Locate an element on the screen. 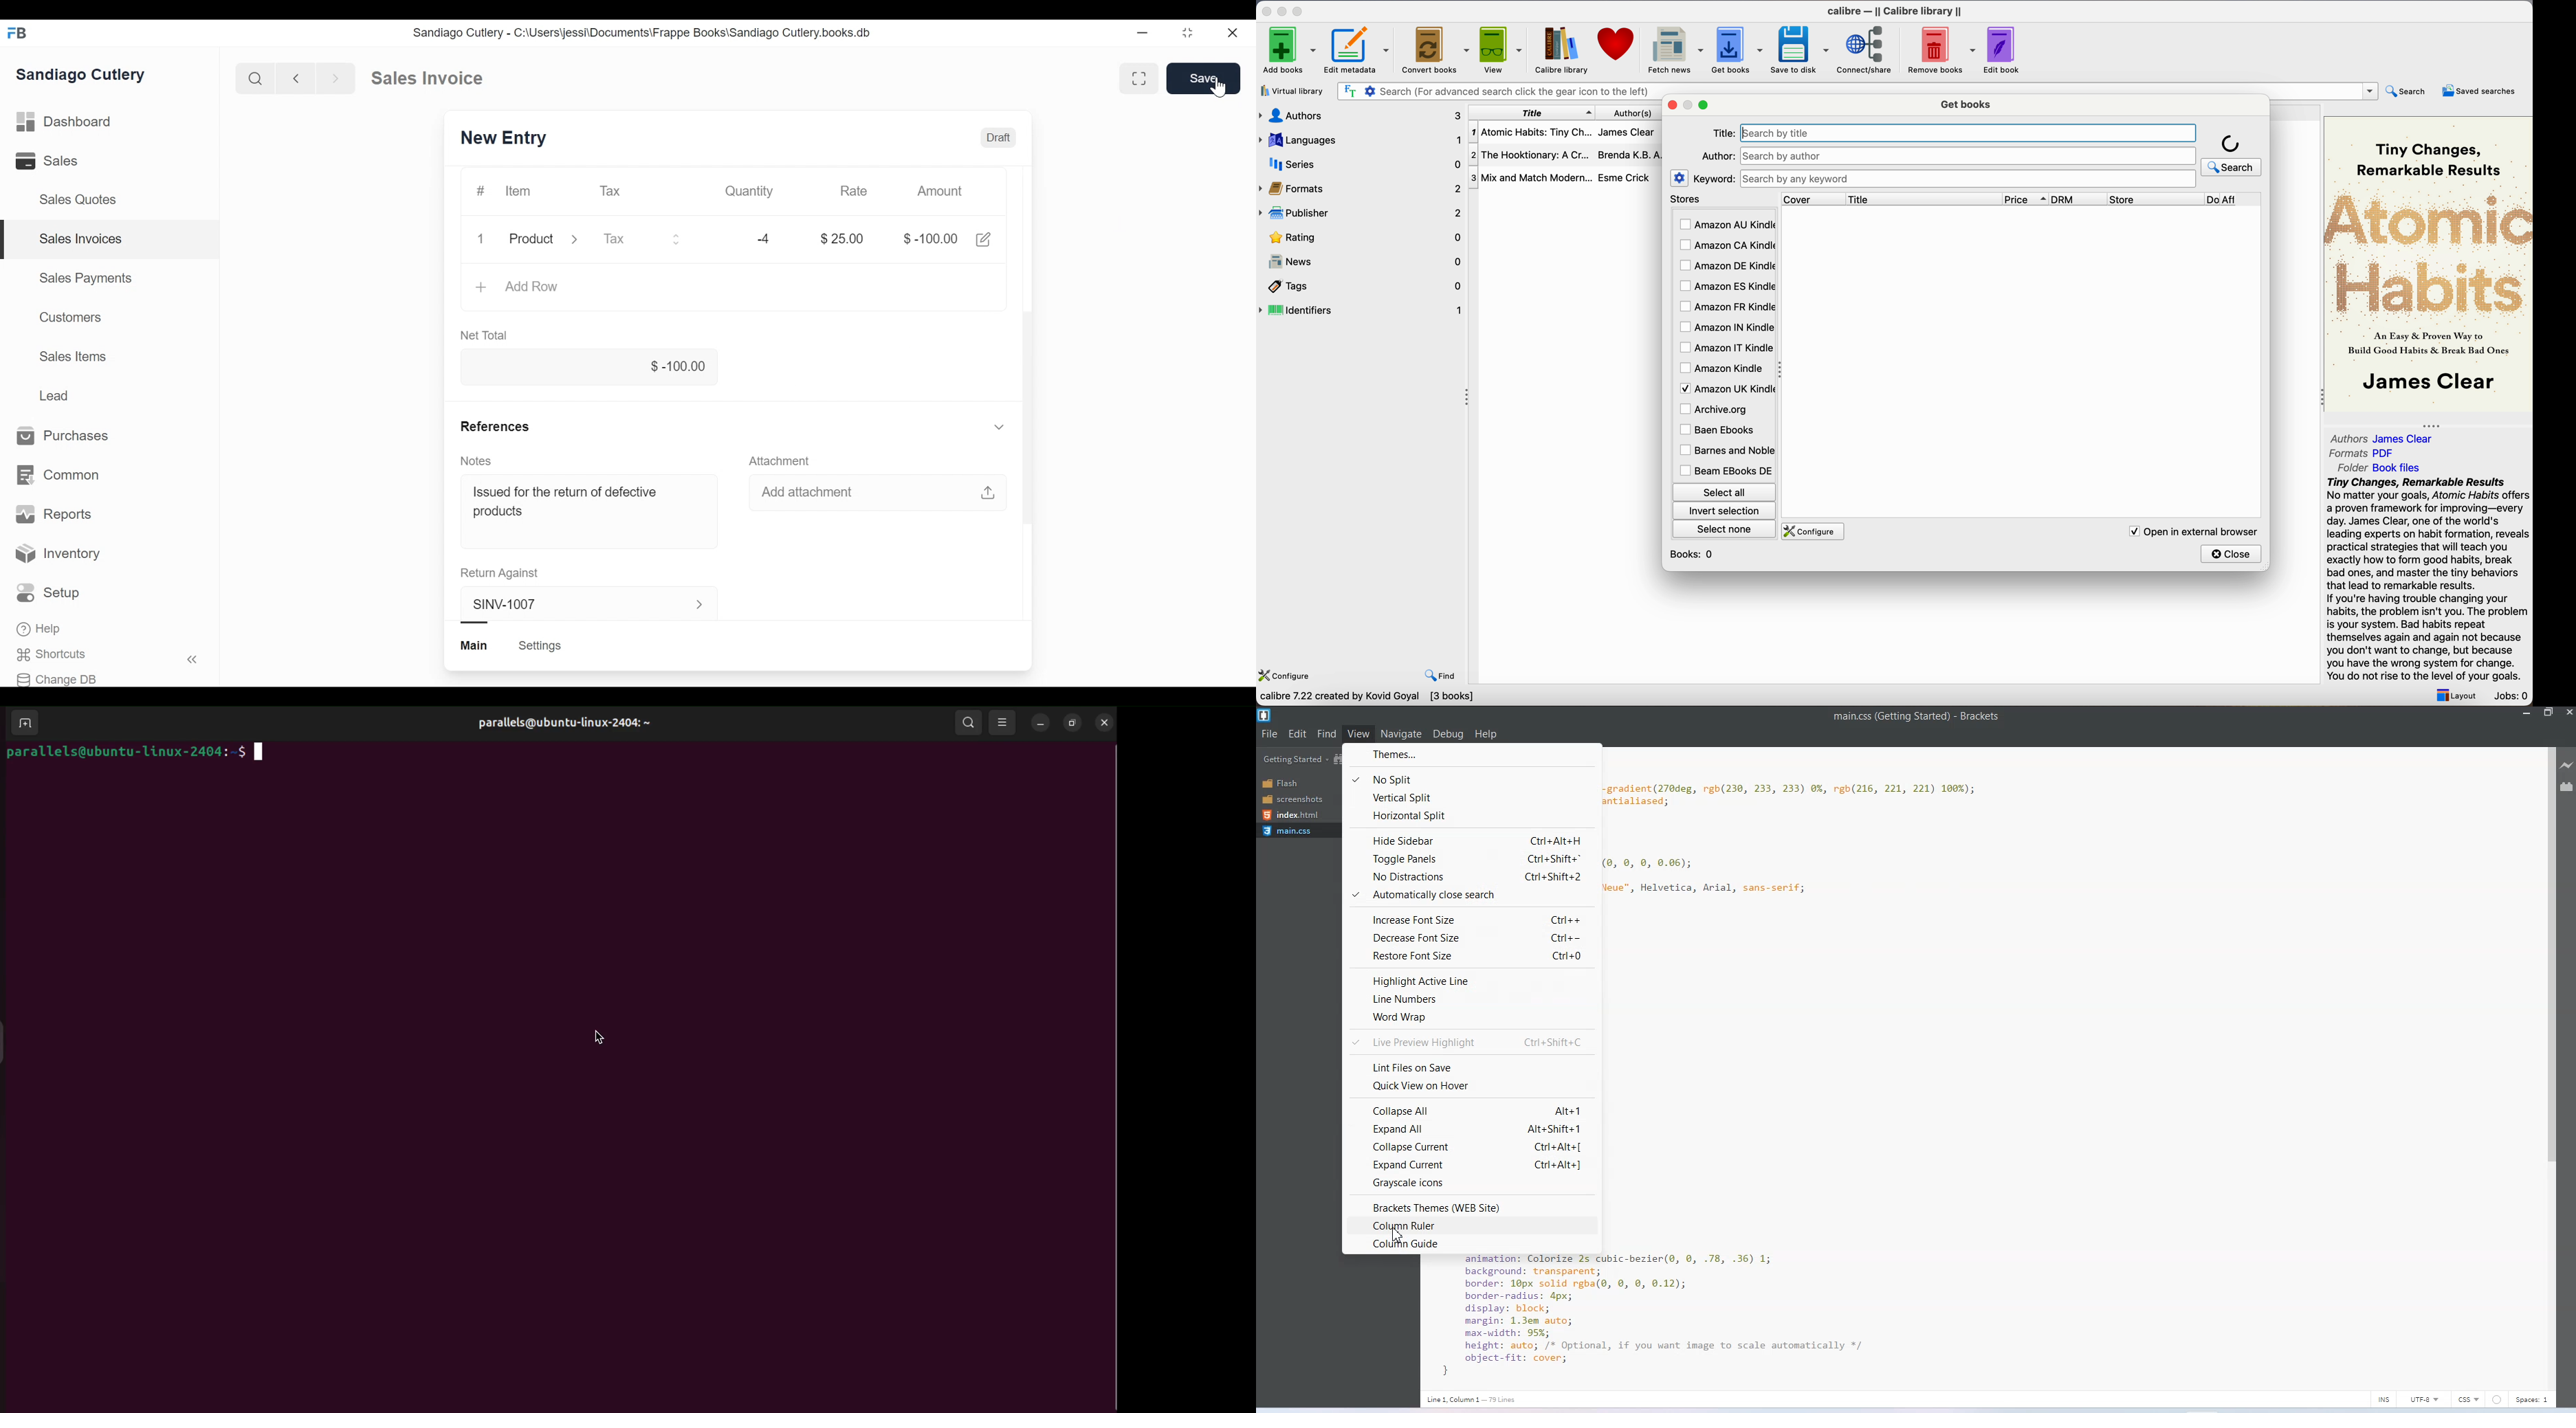 The image size is (2576, 1428). Amount is located at coordinates (940, 191).